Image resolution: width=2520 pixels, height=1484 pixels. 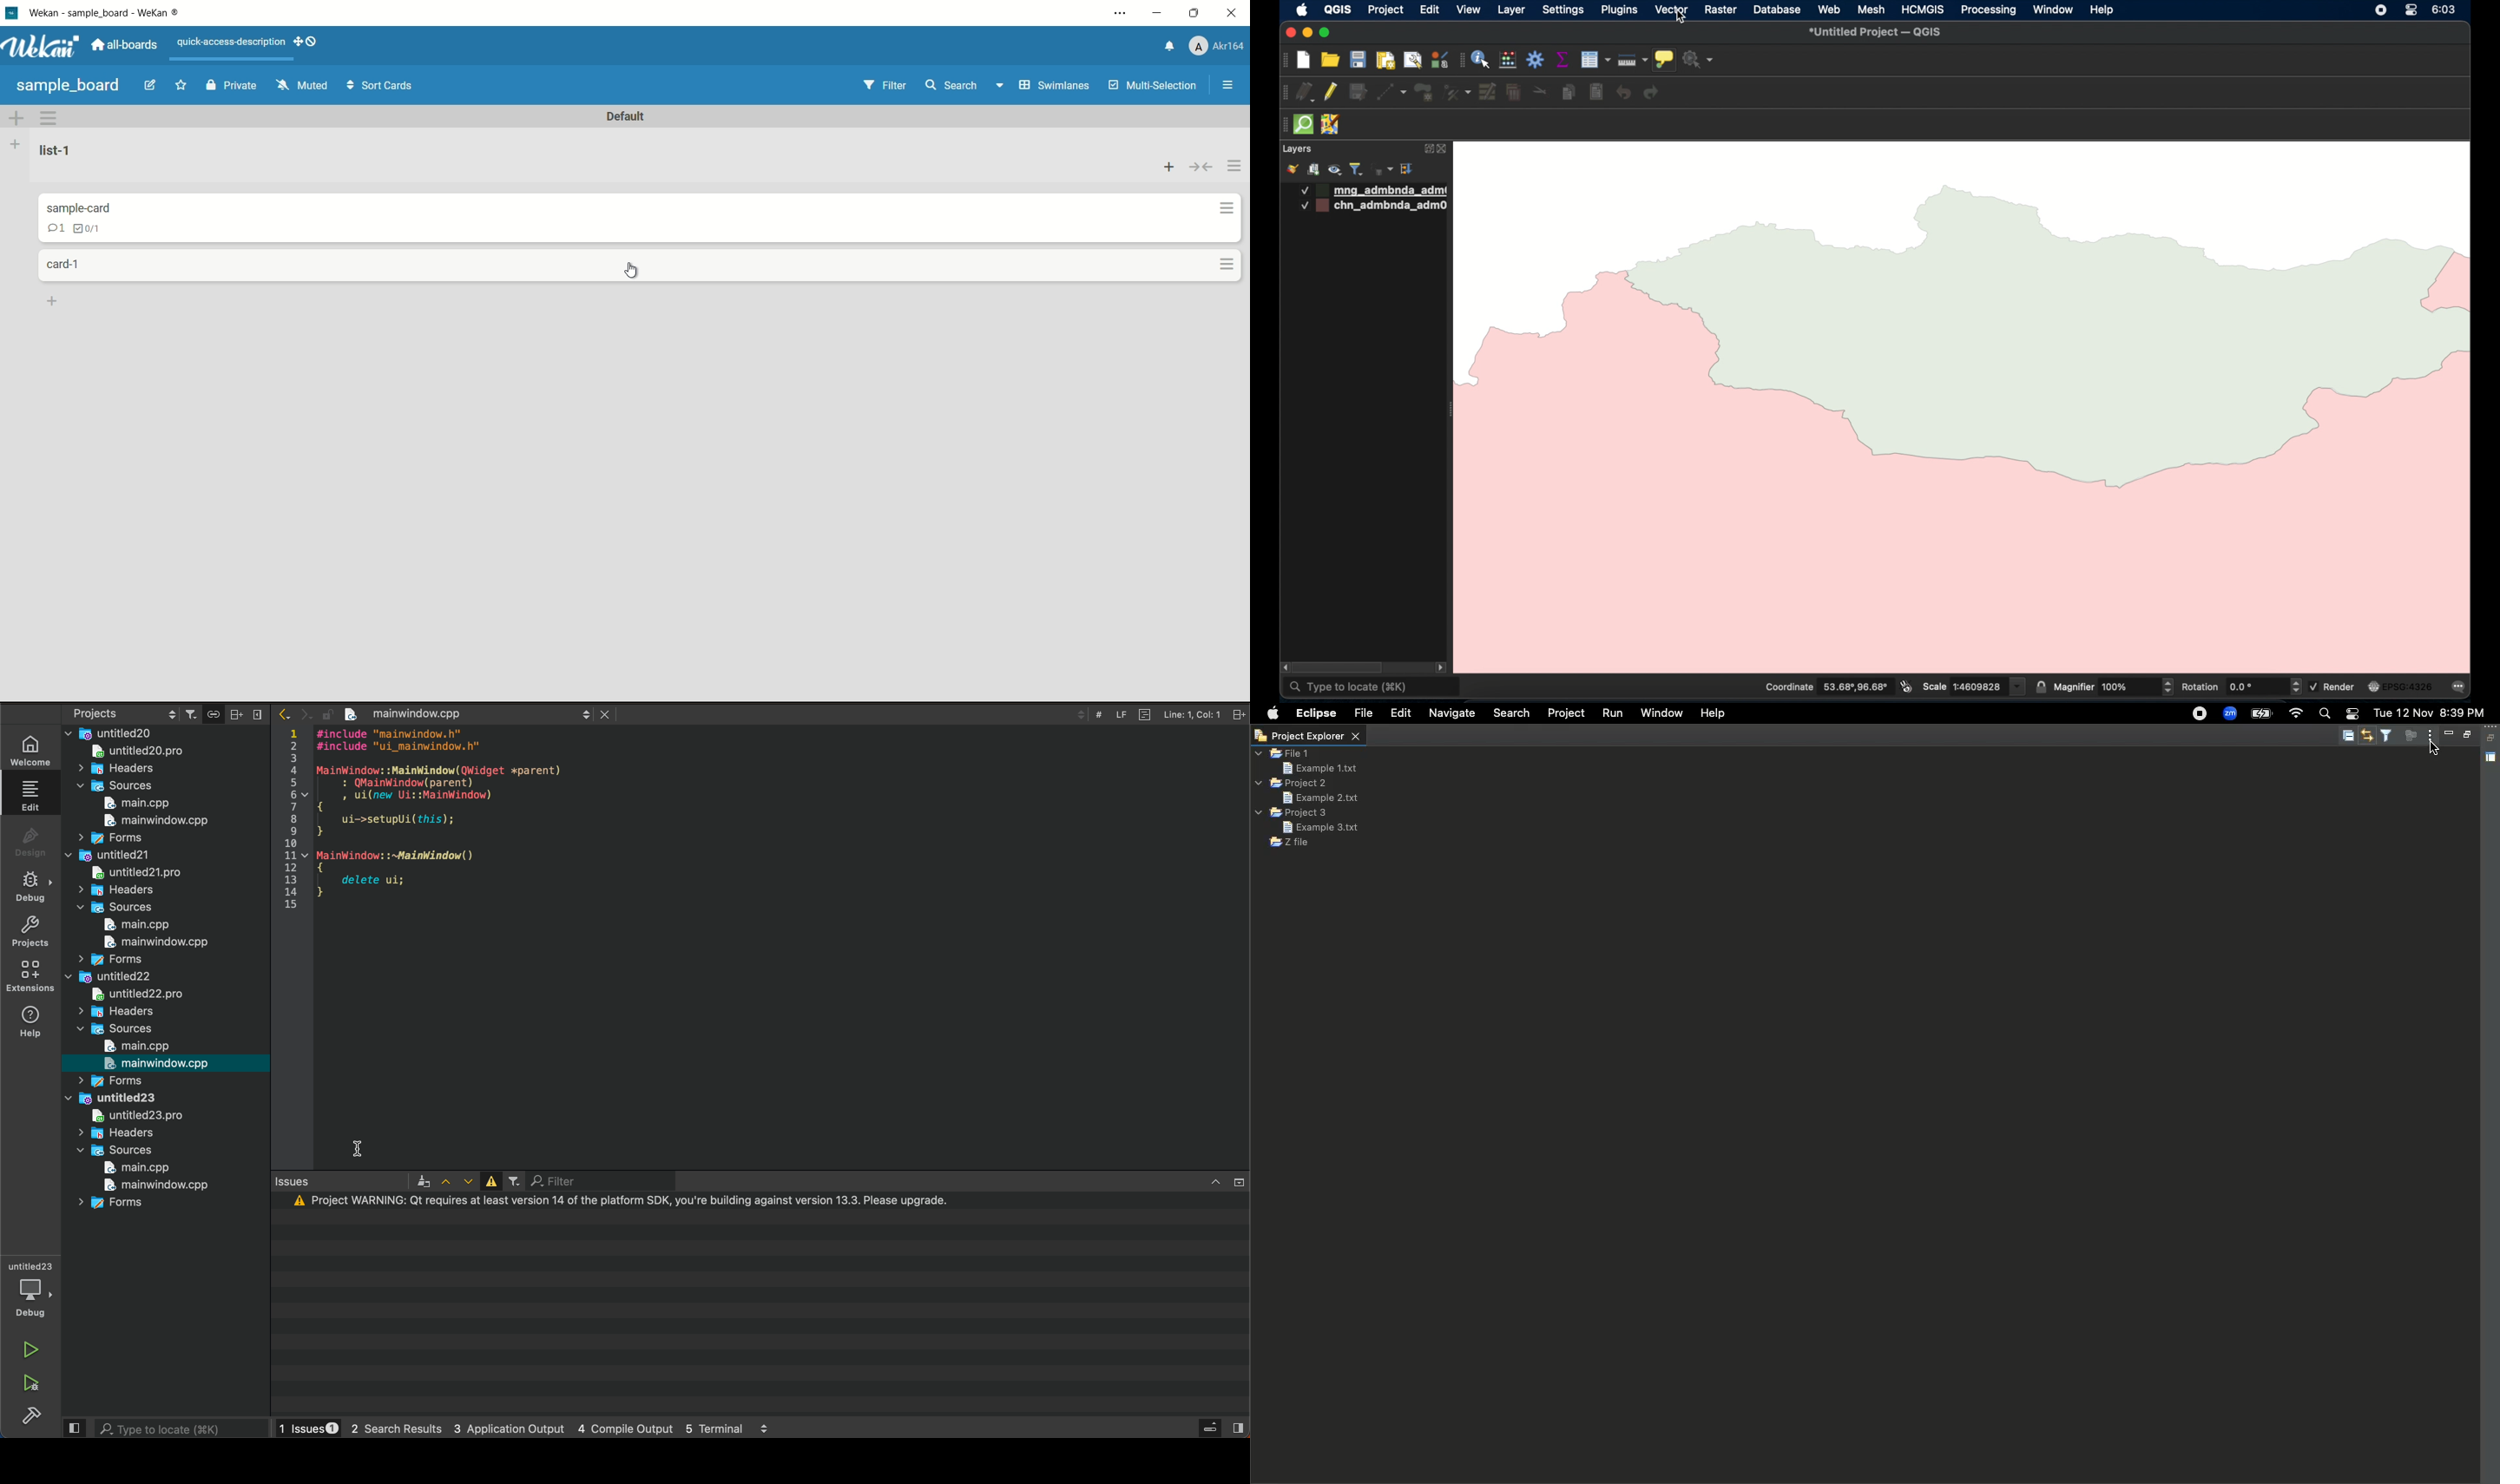 I want to click on welcome, so click(x=30, y=748).